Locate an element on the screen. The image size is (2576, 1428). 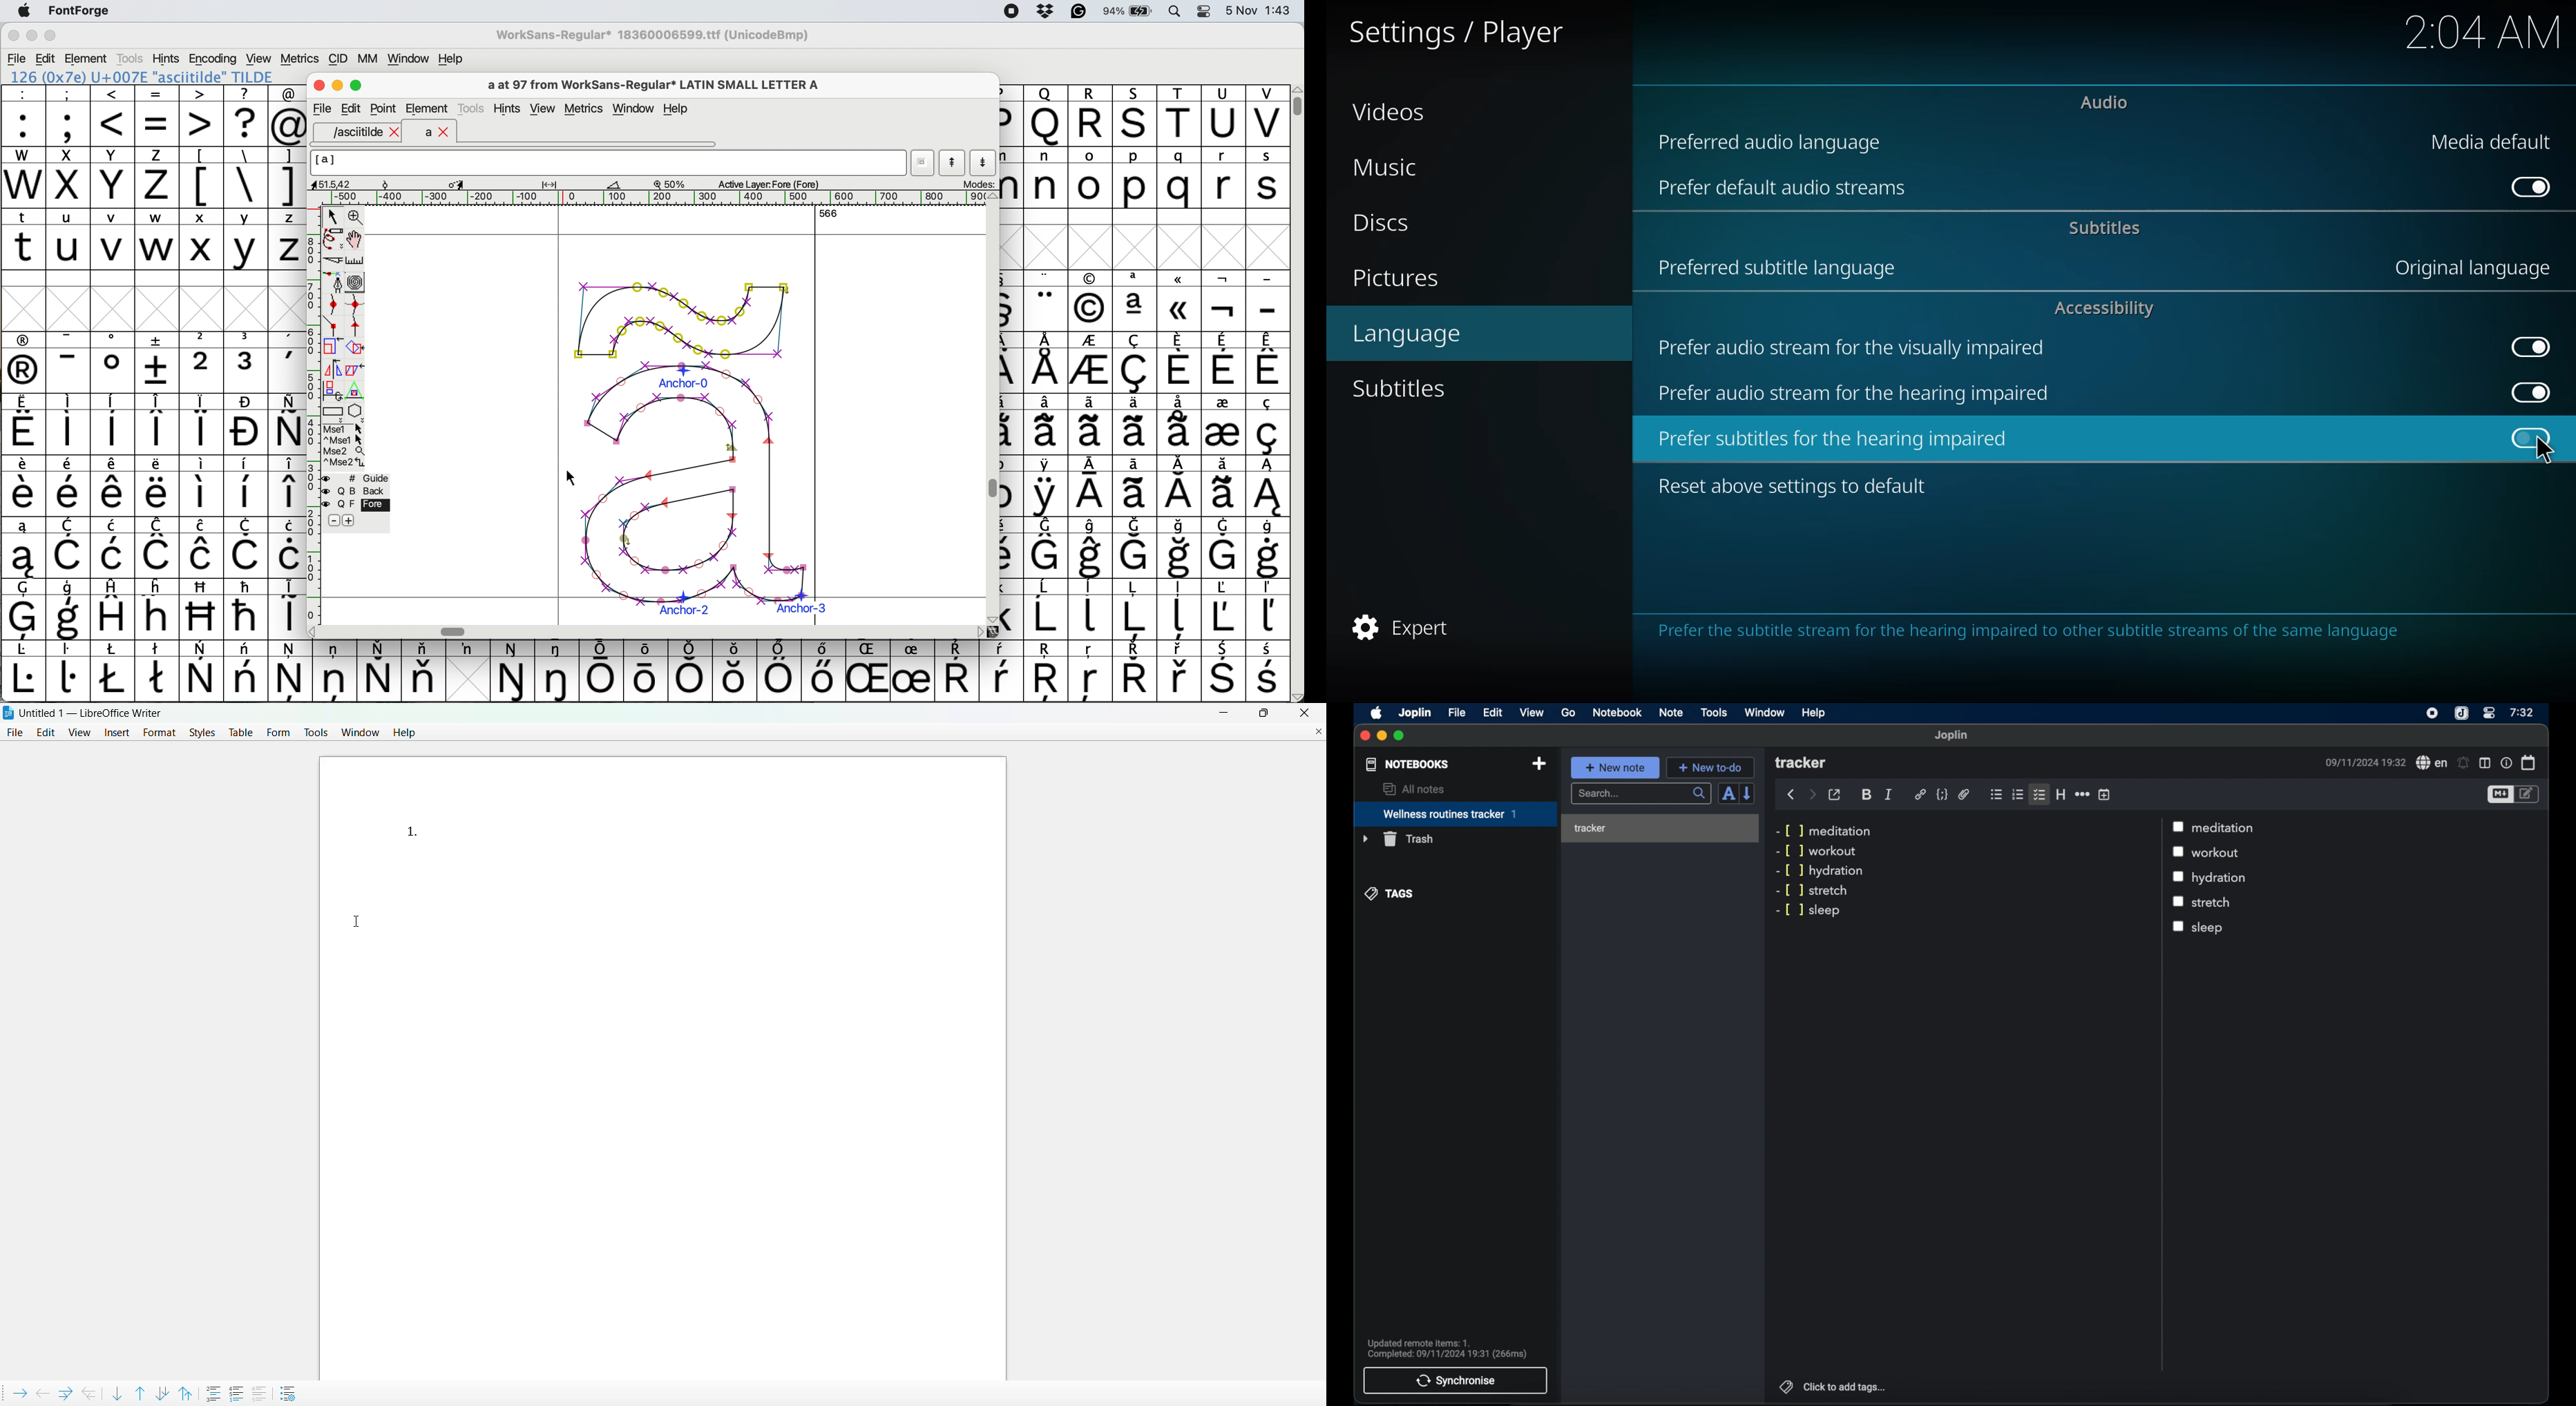
 is located at coordinates (1049, 672).